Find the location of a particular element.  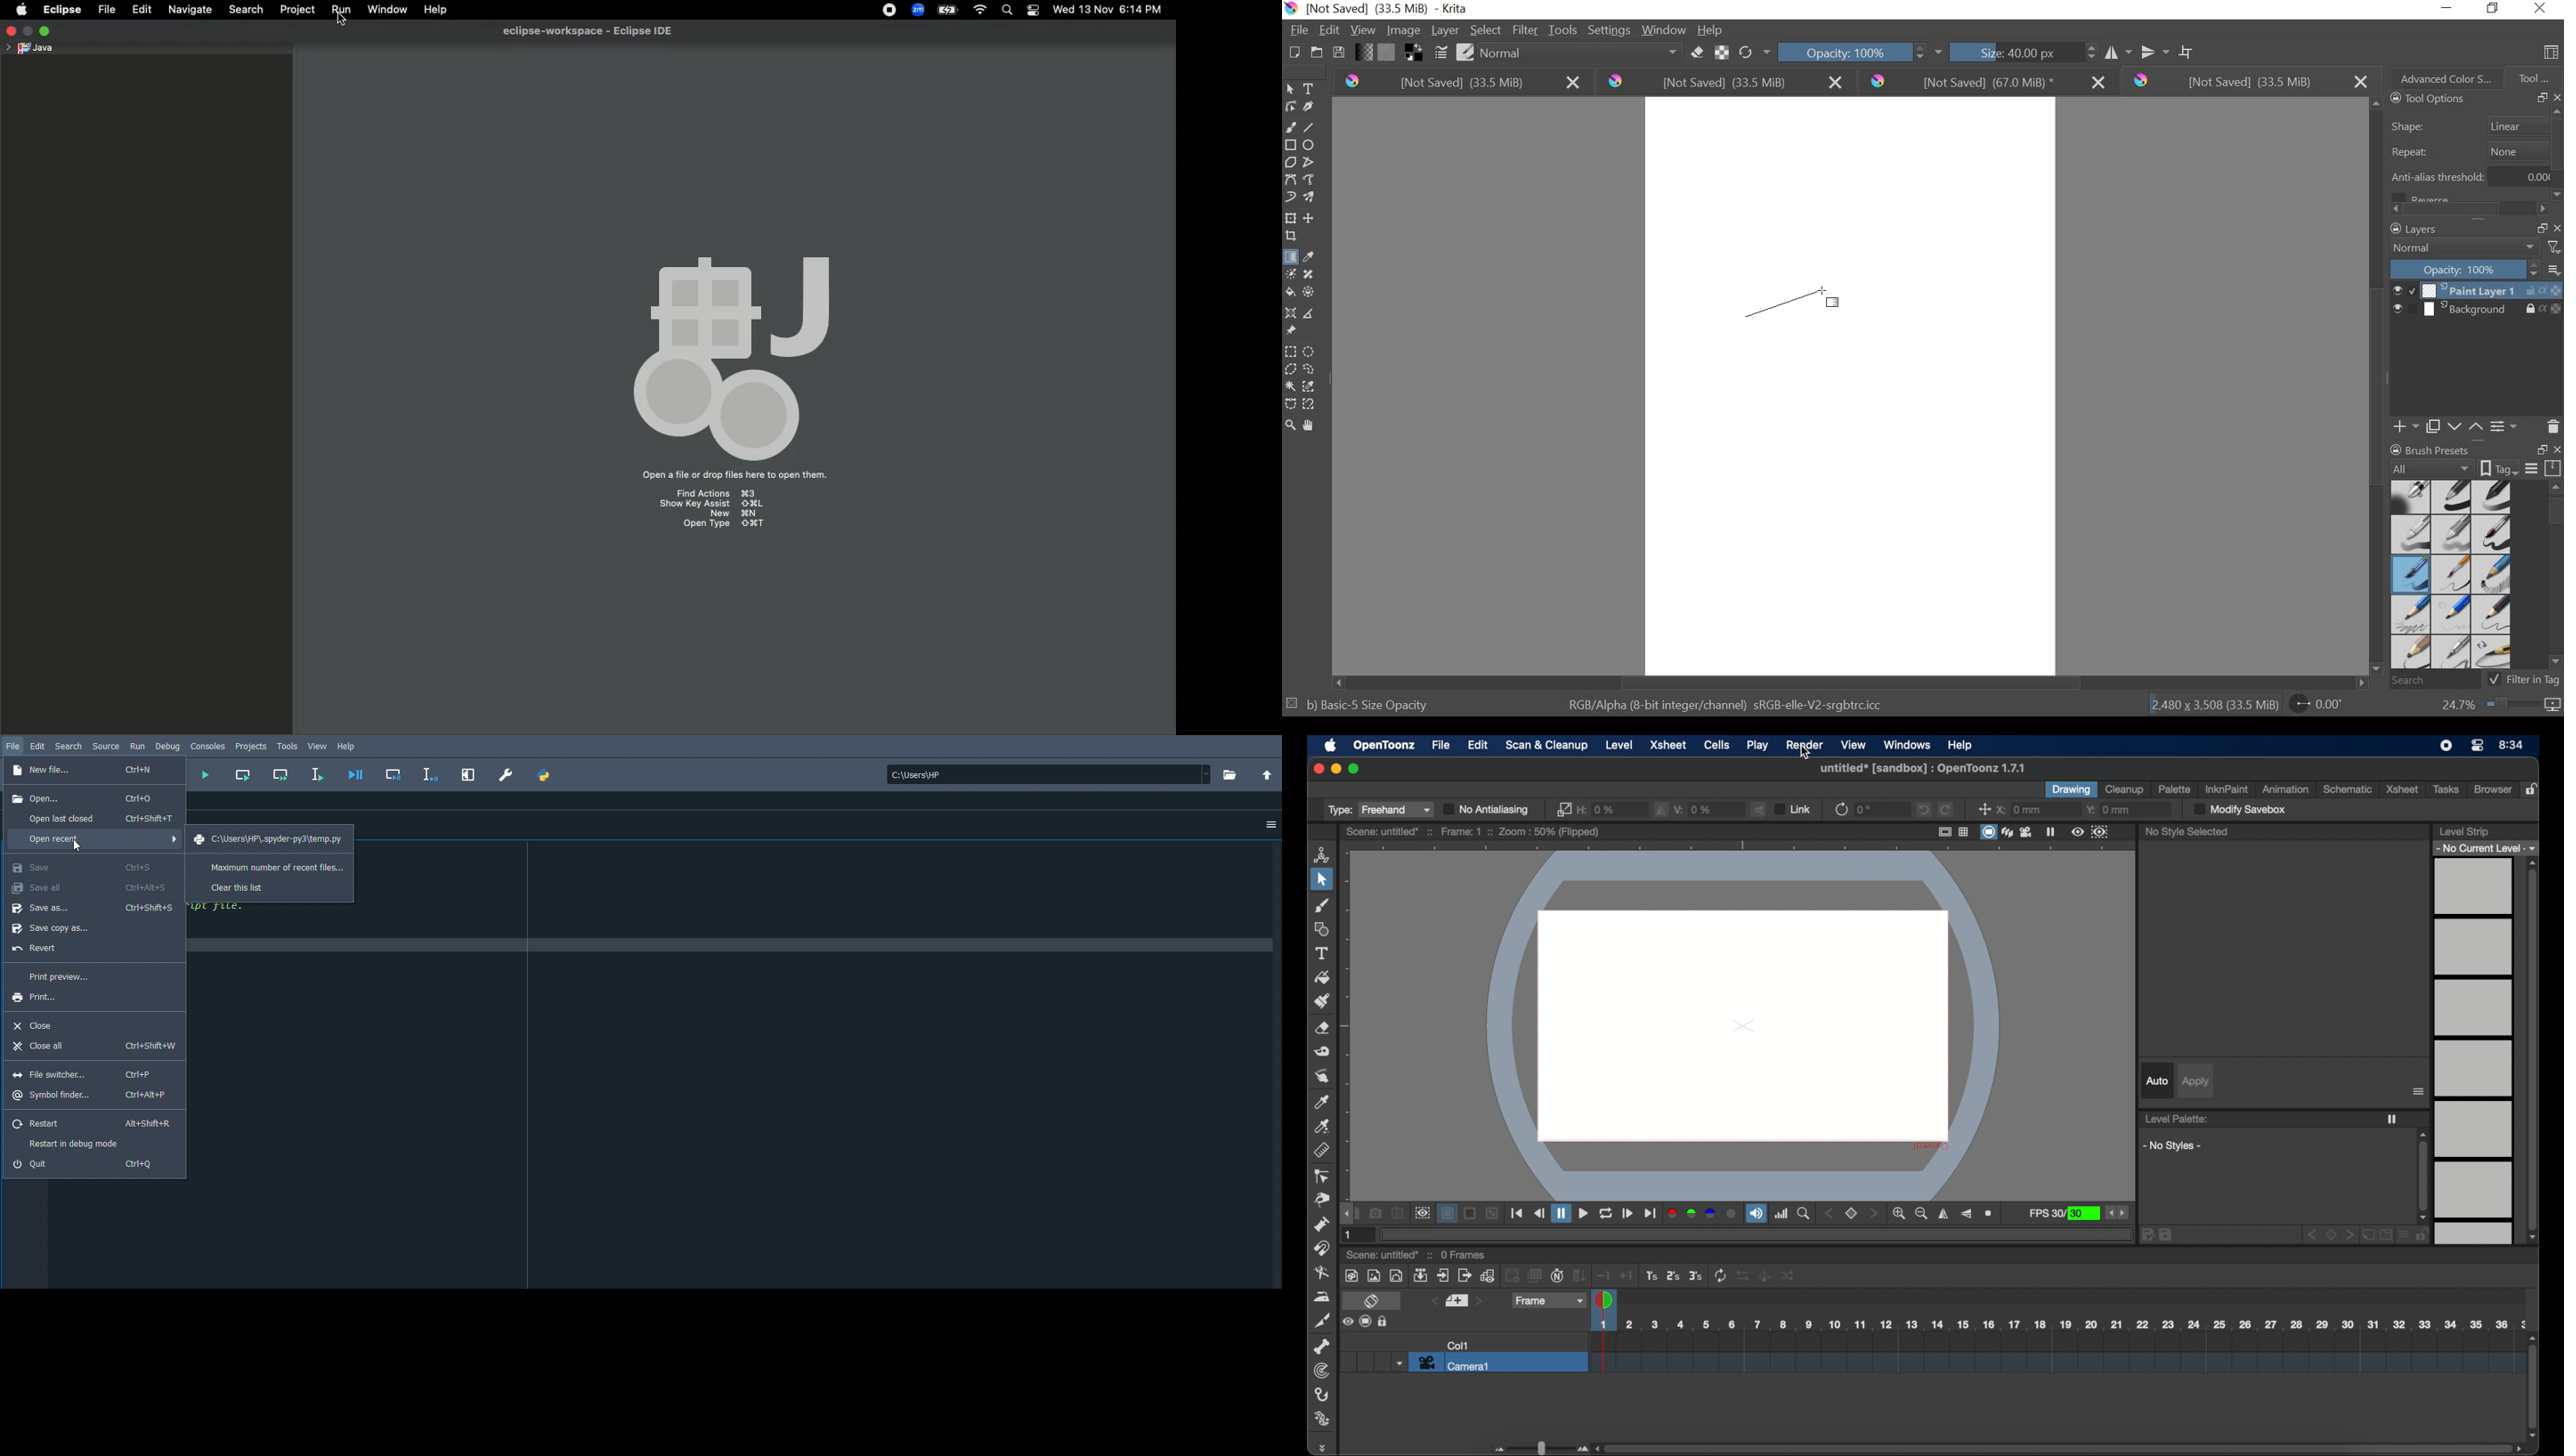

Close is located at coordinates (35, 1025).